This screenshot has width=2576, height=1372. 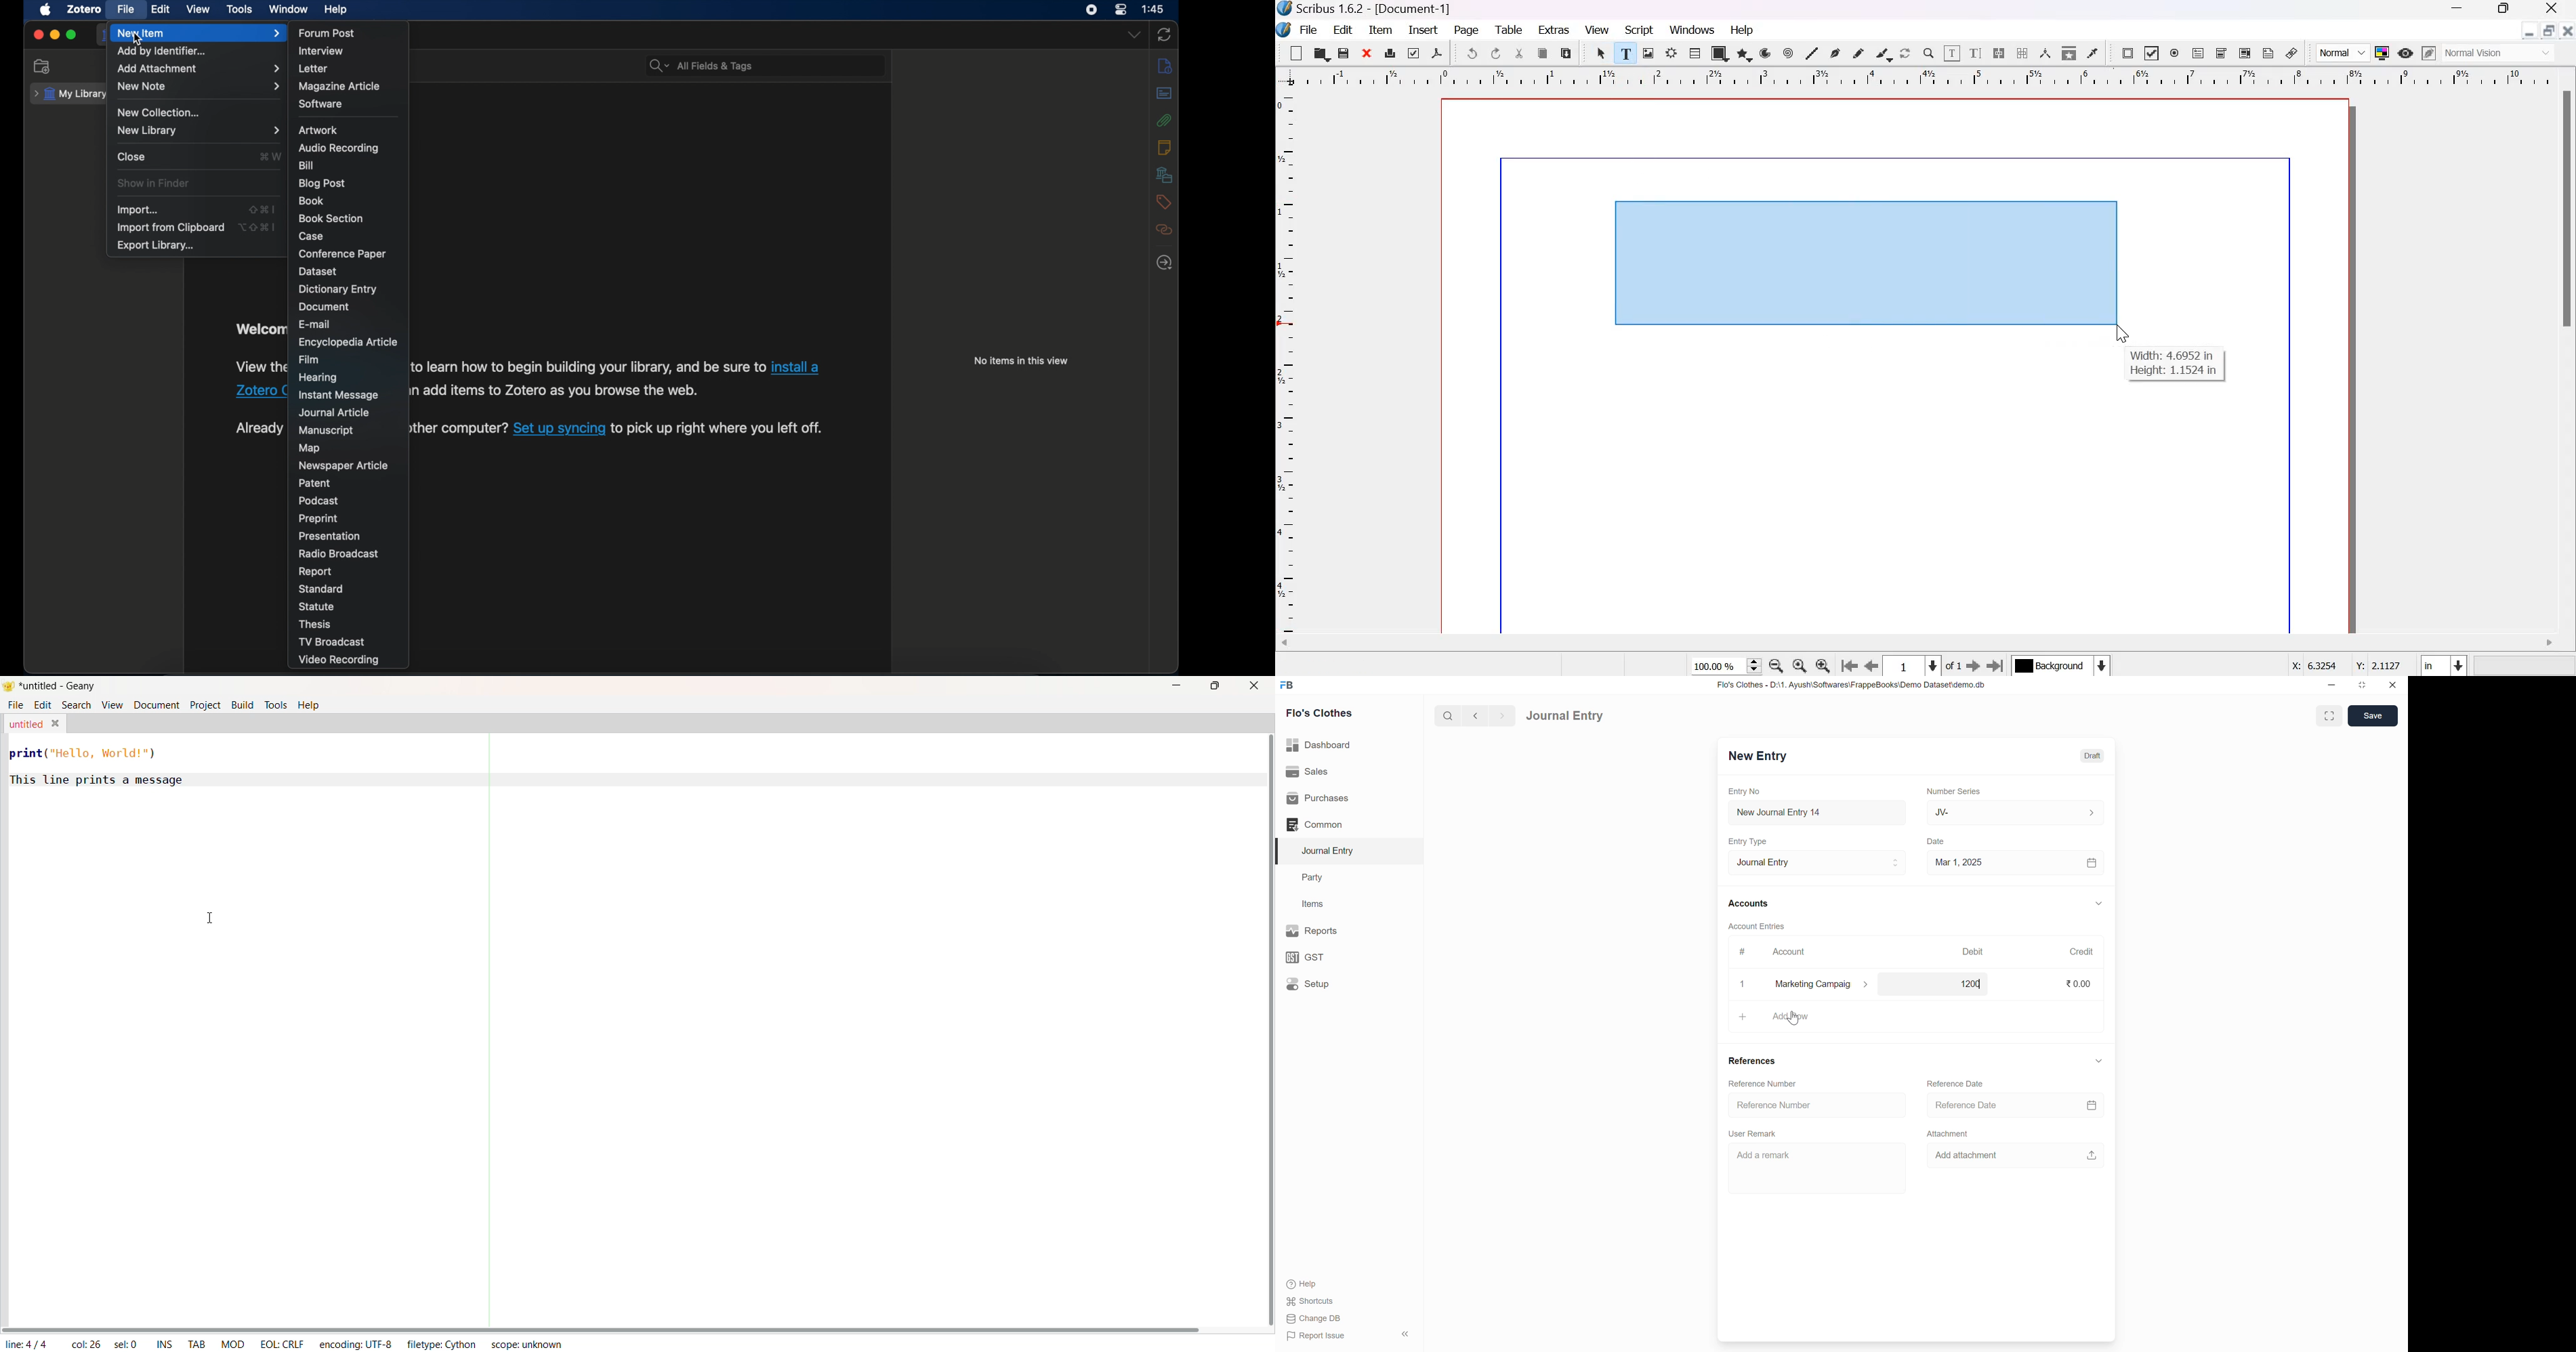 I want to click on shape, so click(x=1720, y=53).